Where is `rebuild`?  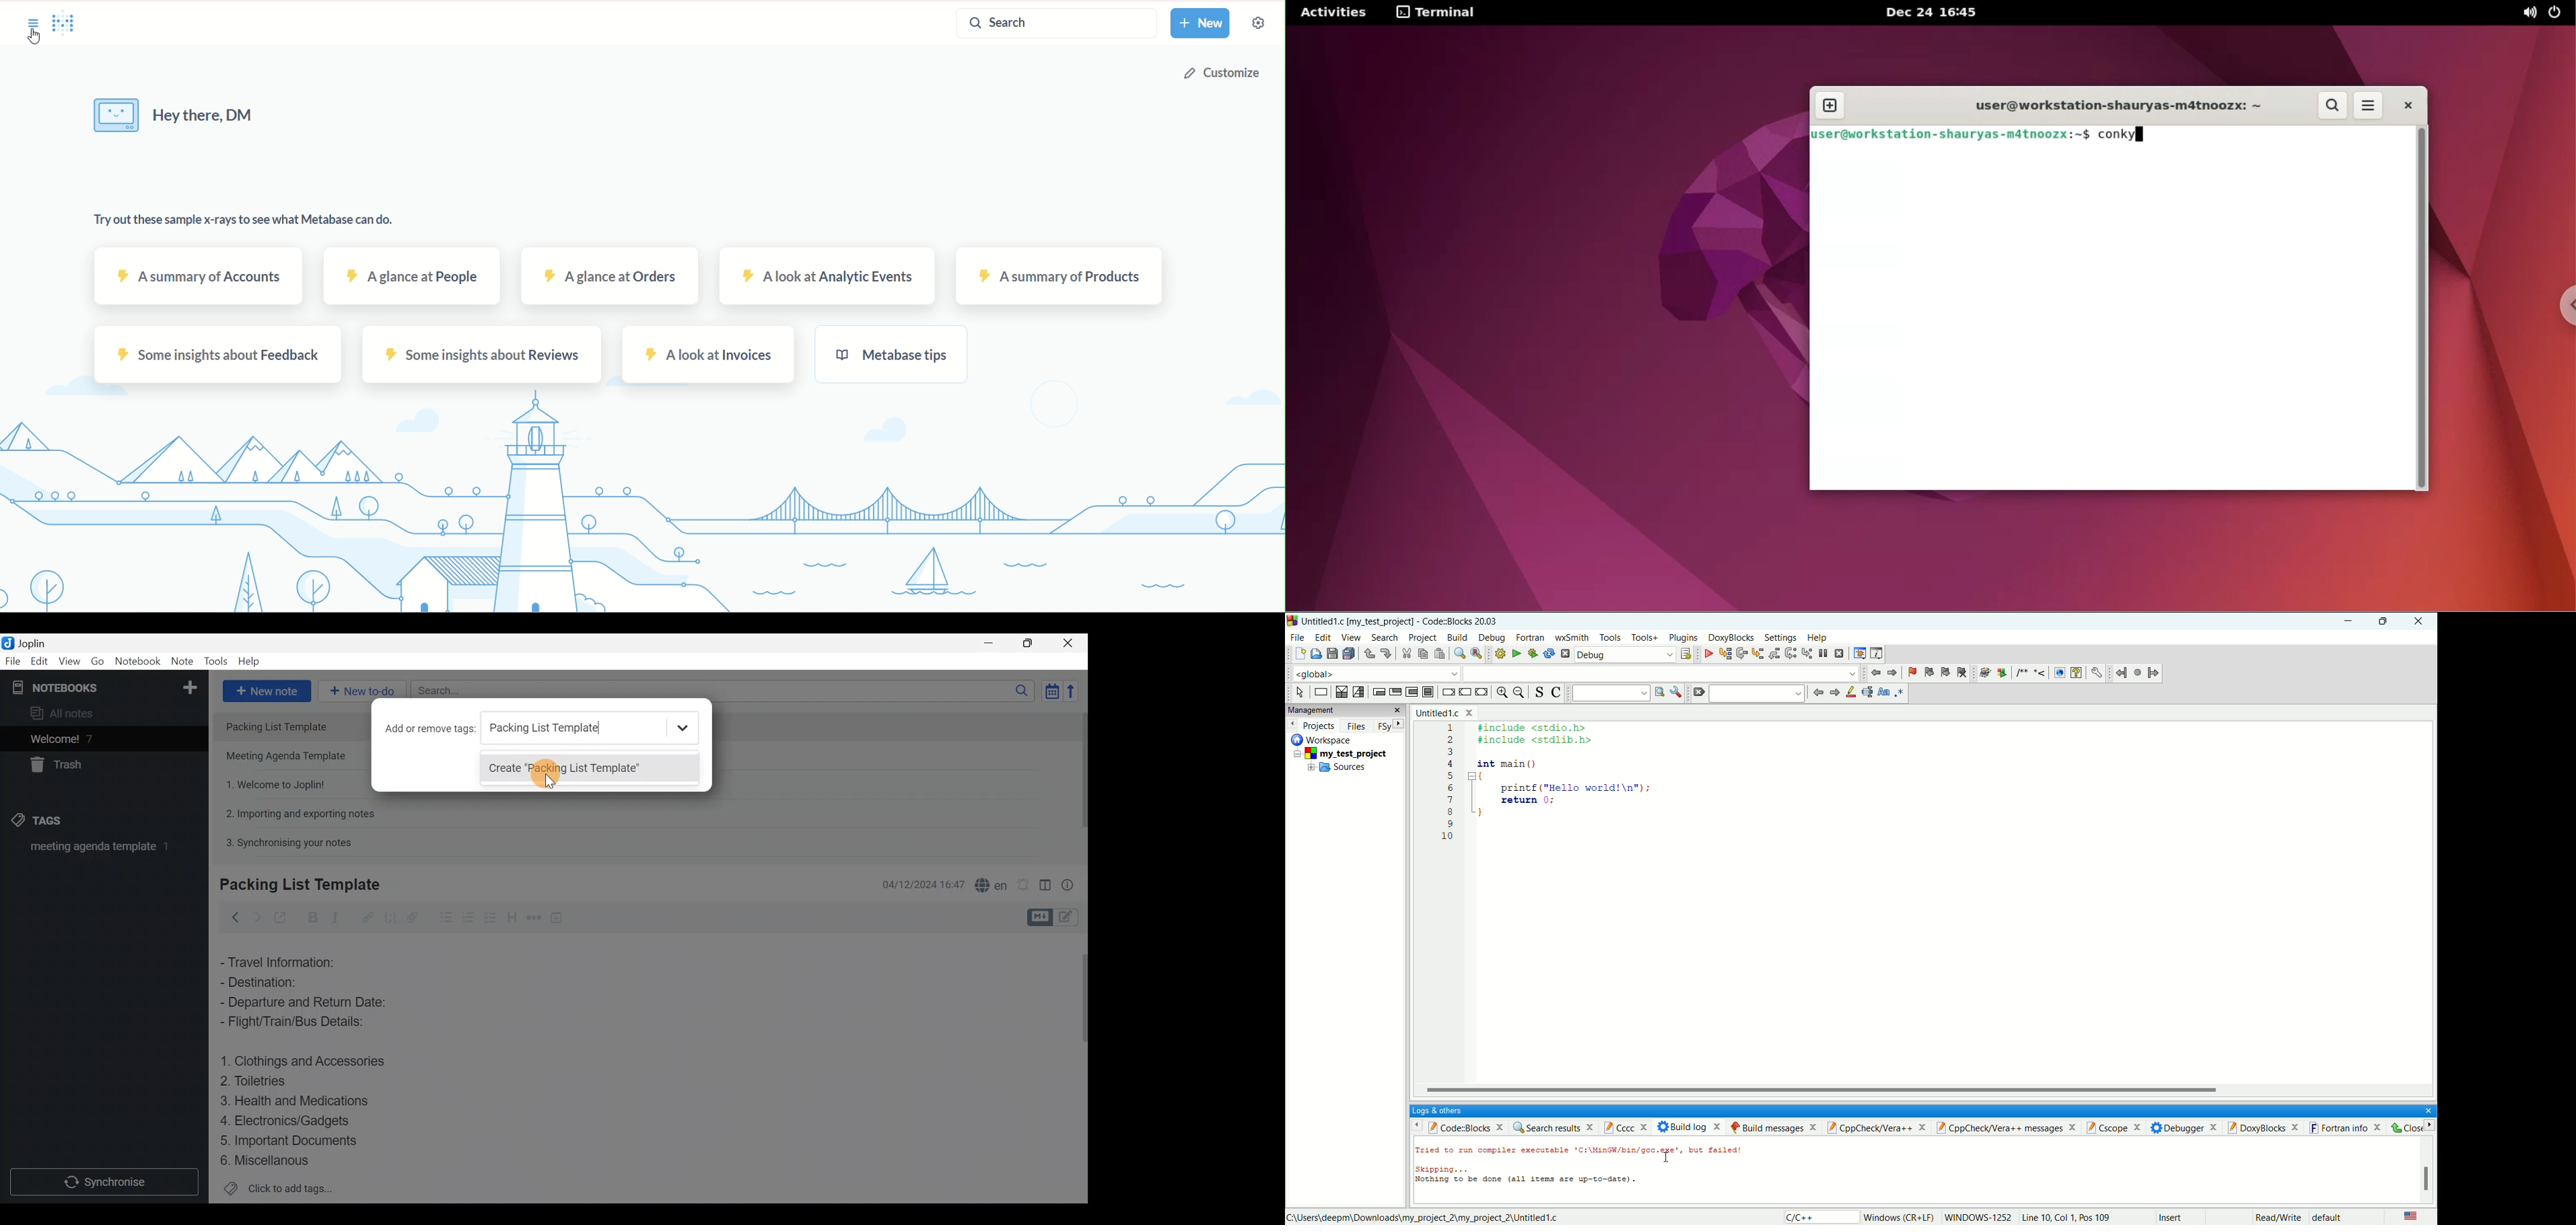
rebuild is located at coordinates (1549, 653).